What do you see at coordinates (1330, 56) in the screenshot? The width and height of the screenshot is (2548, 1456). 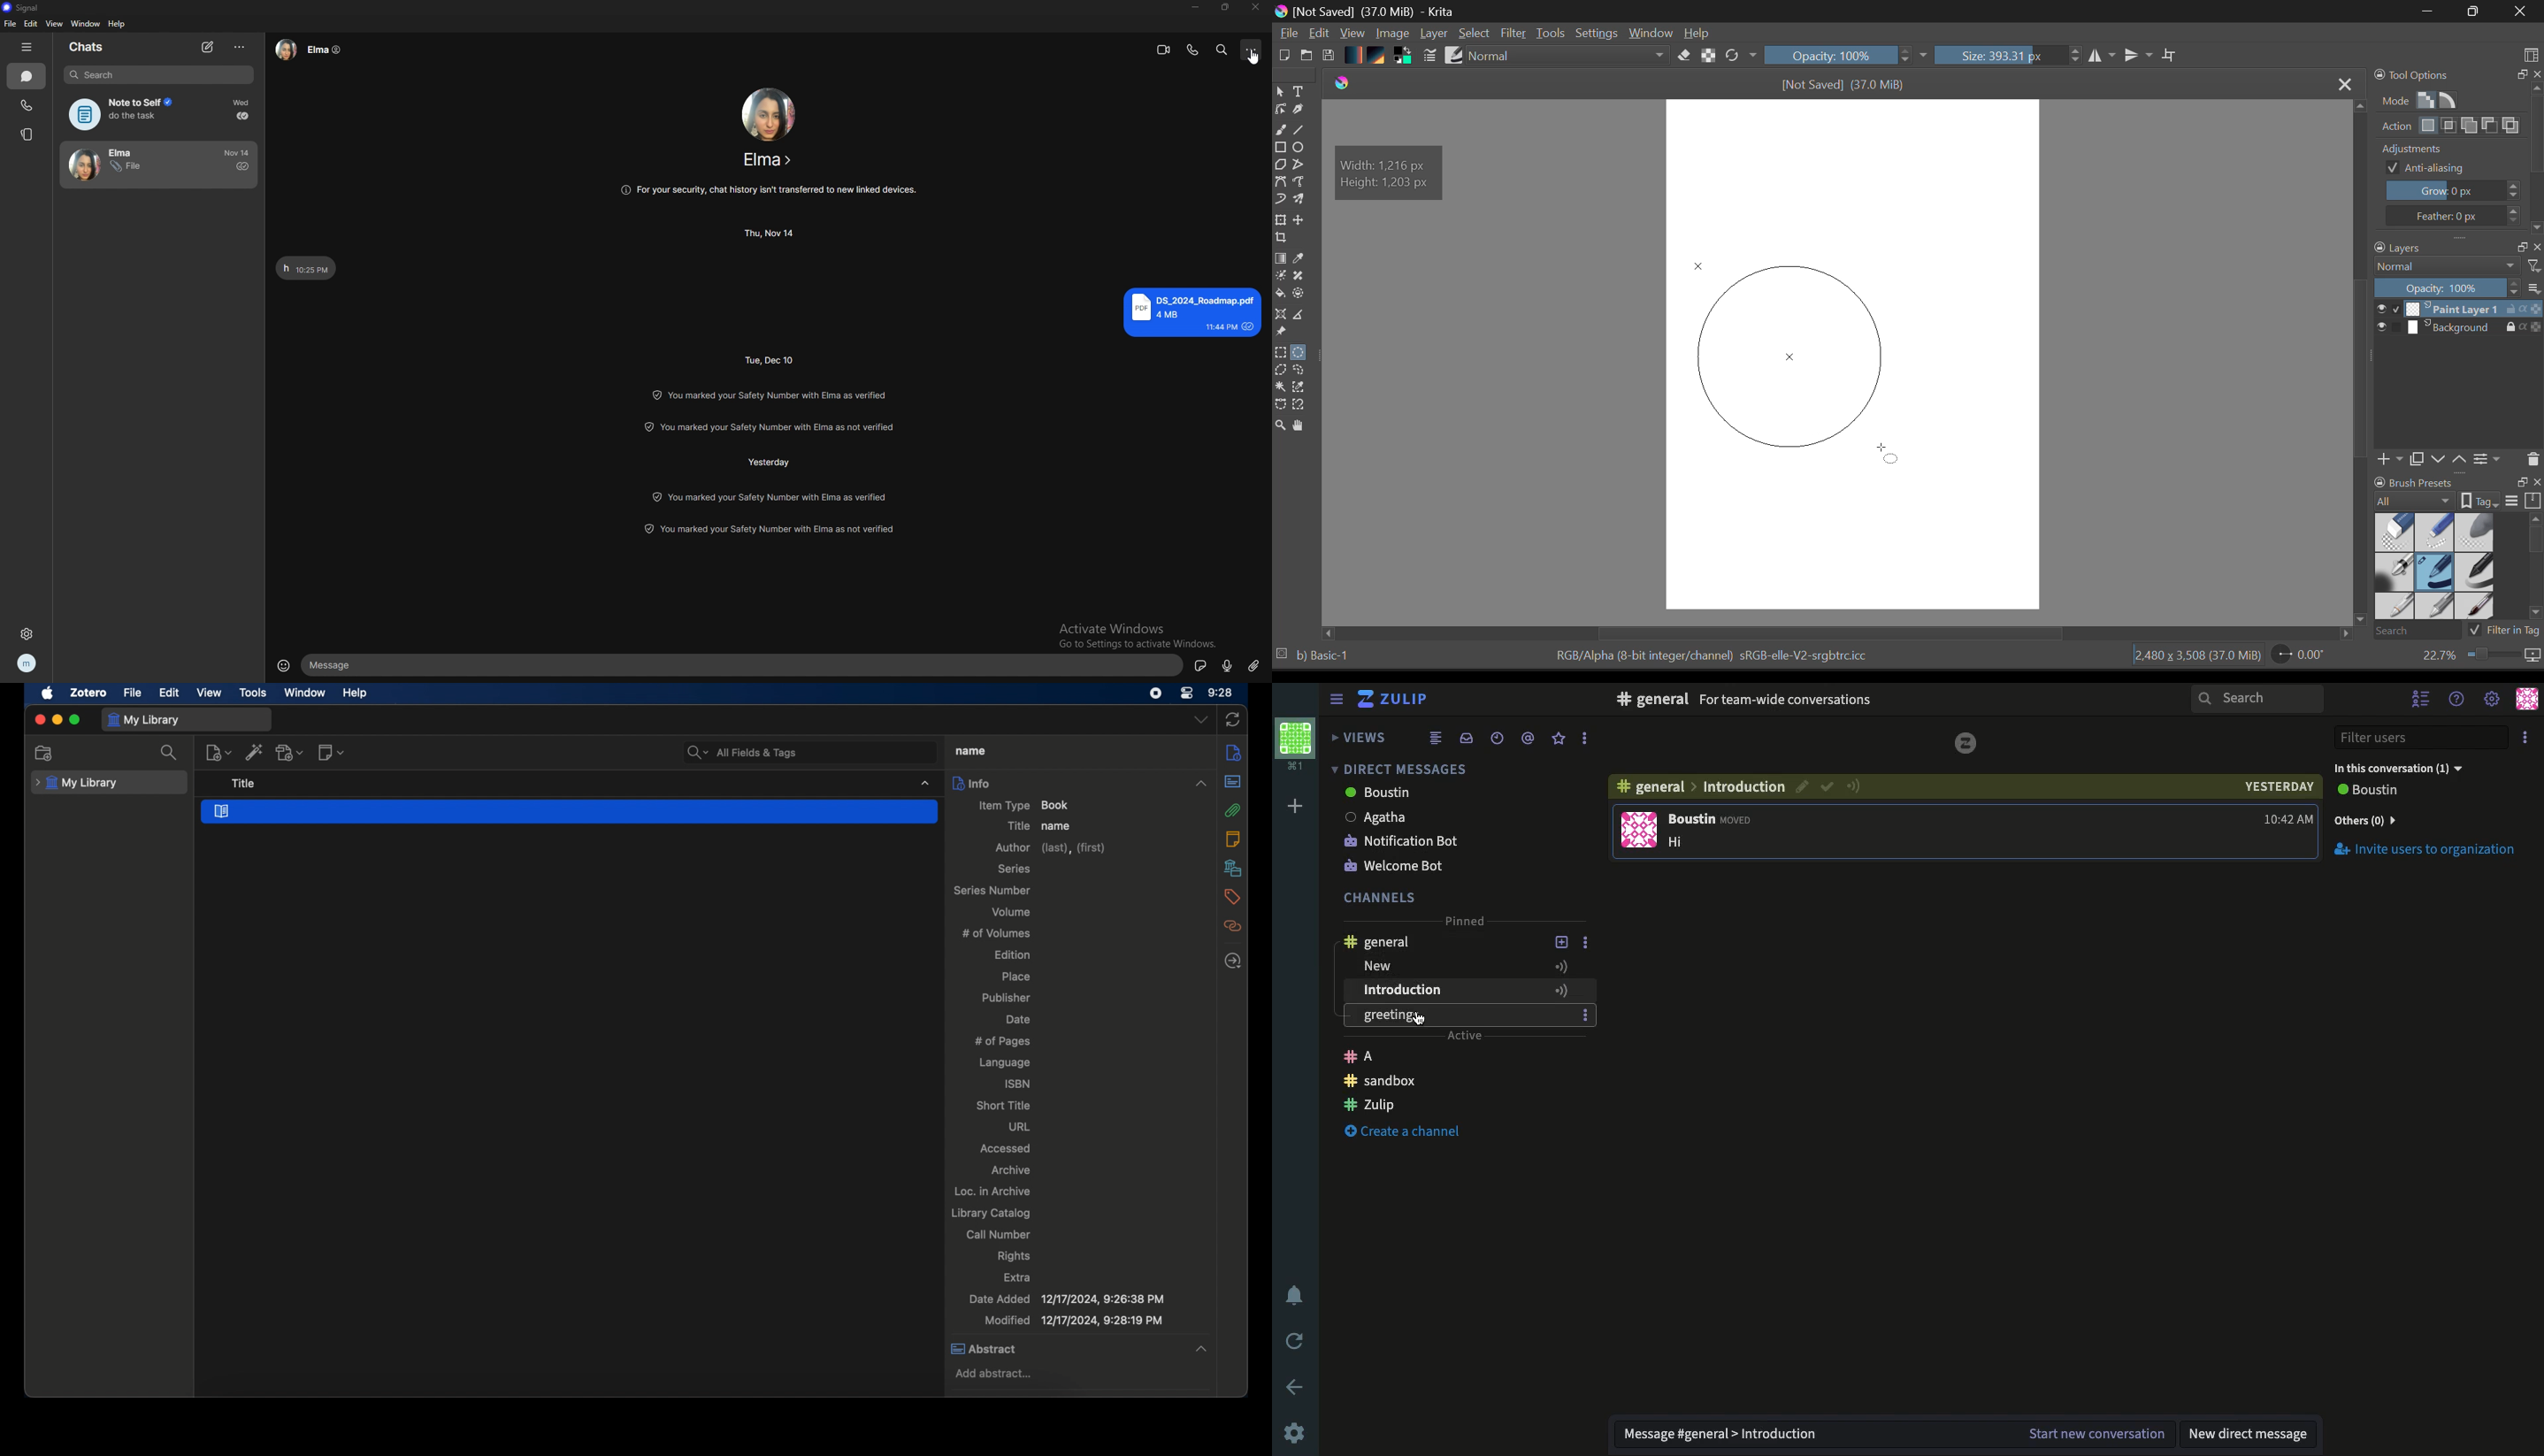 I see `Save` at bounding box center [1330, 56].